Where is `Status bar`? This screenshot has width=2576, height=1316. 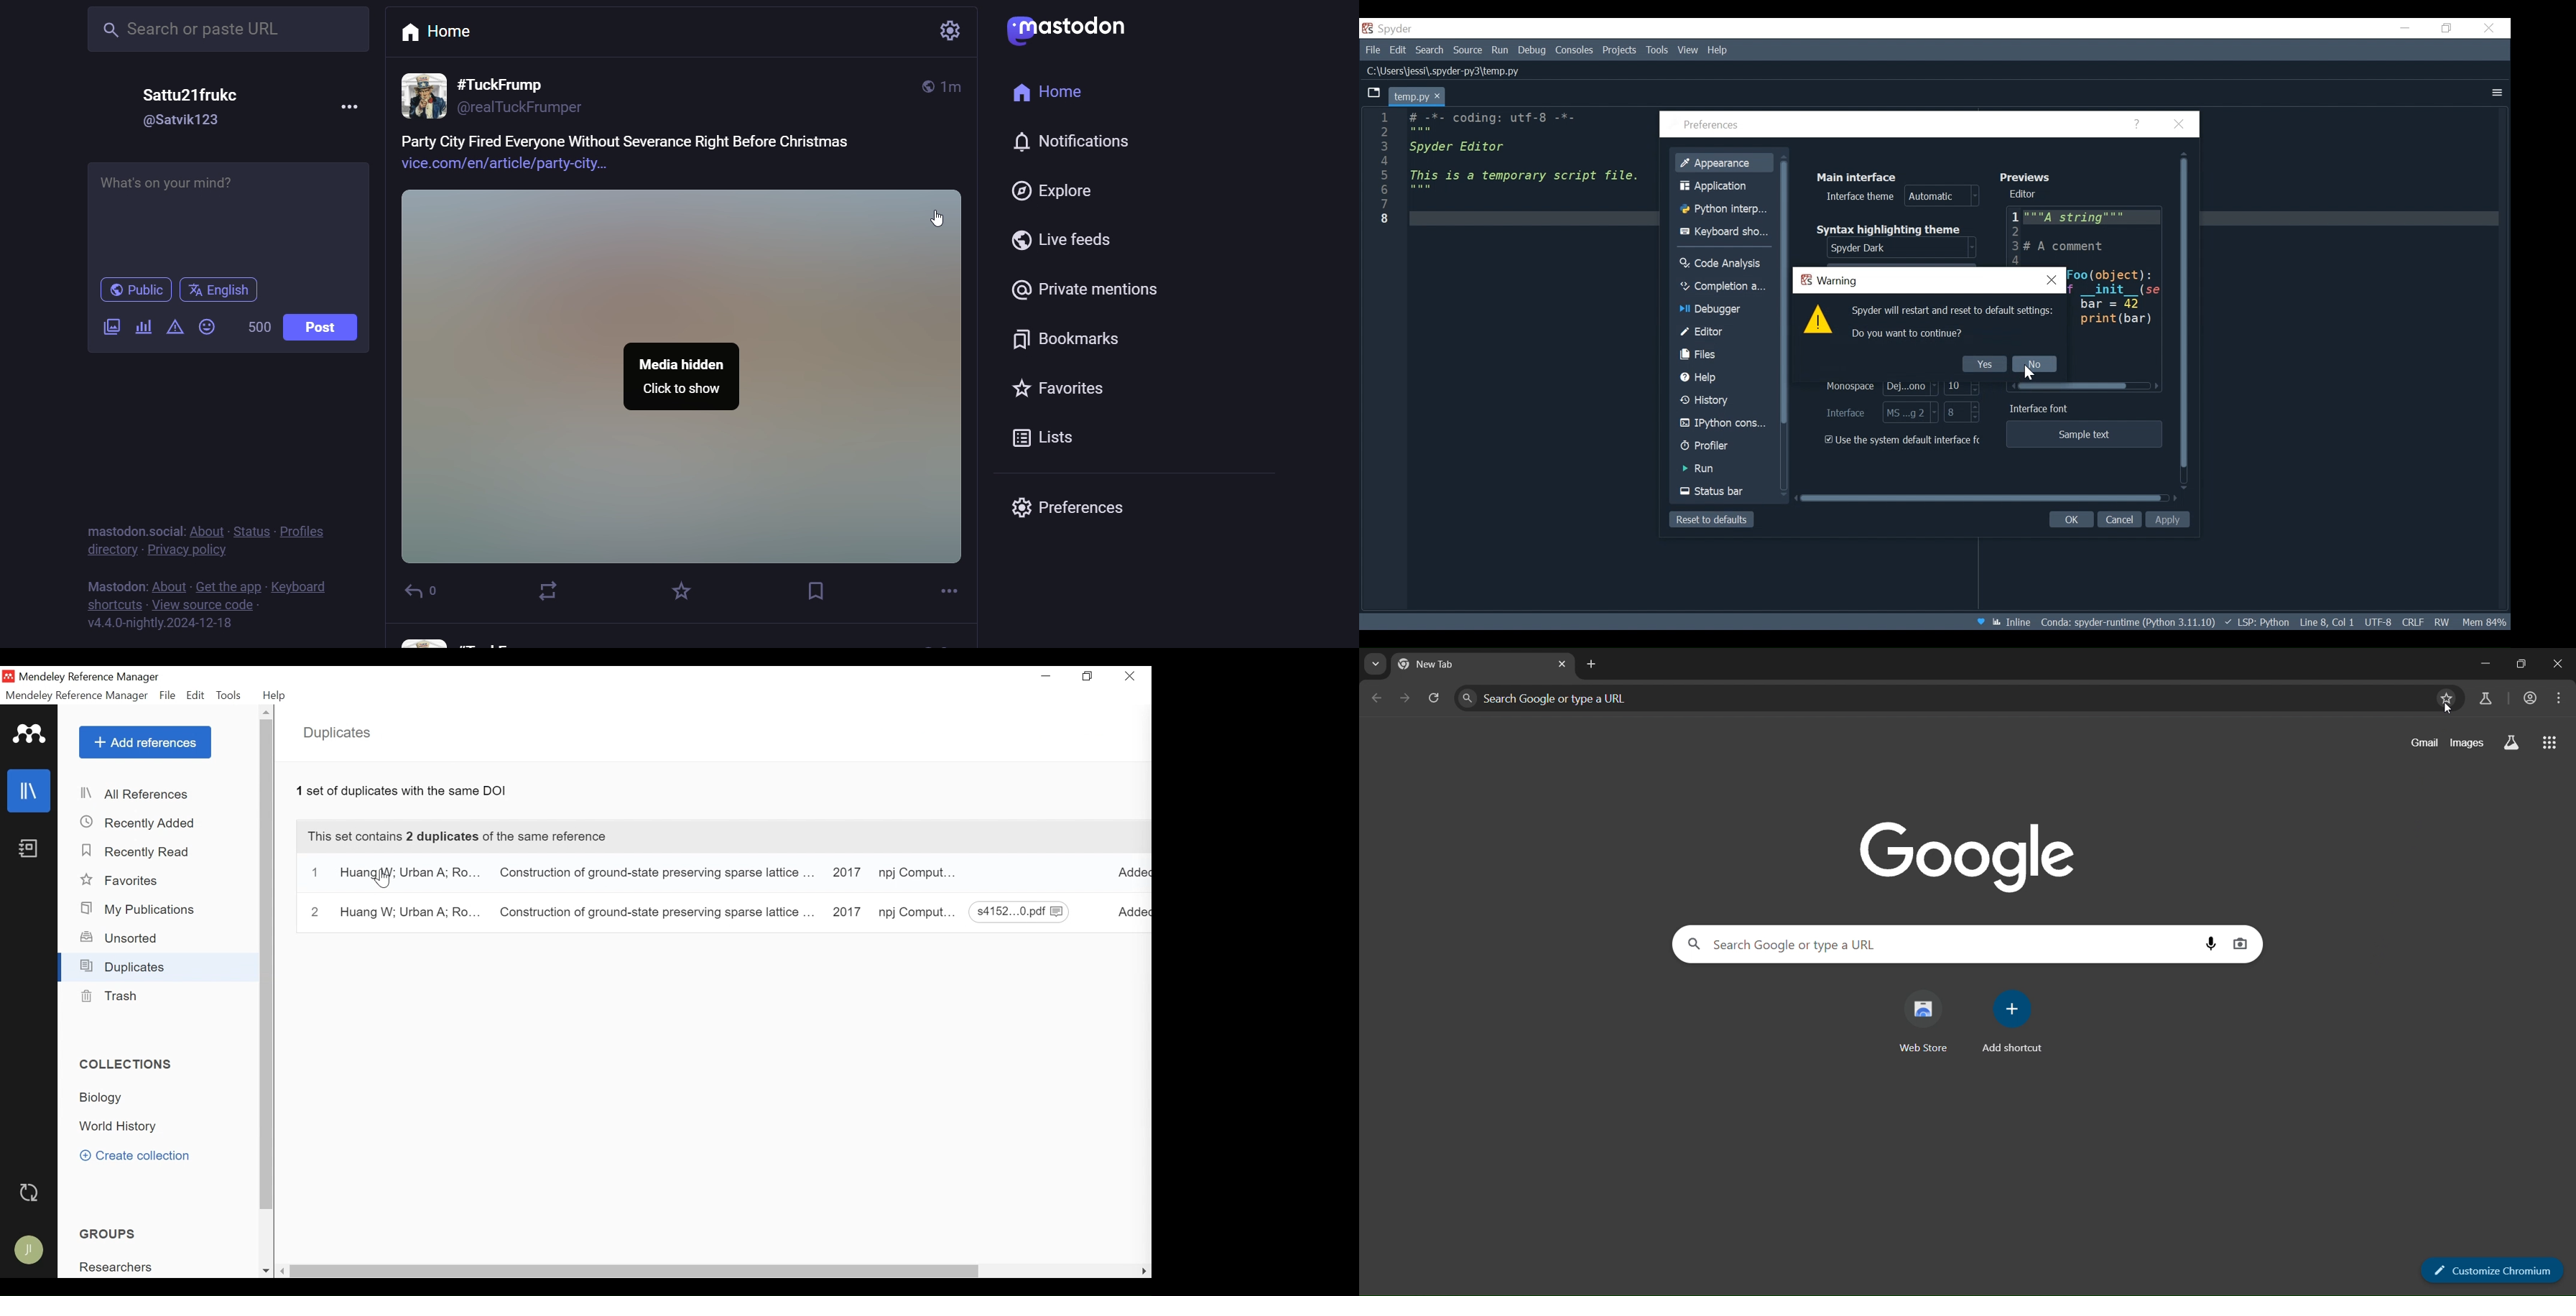 Status bar is located at coordinates (1725, 491).